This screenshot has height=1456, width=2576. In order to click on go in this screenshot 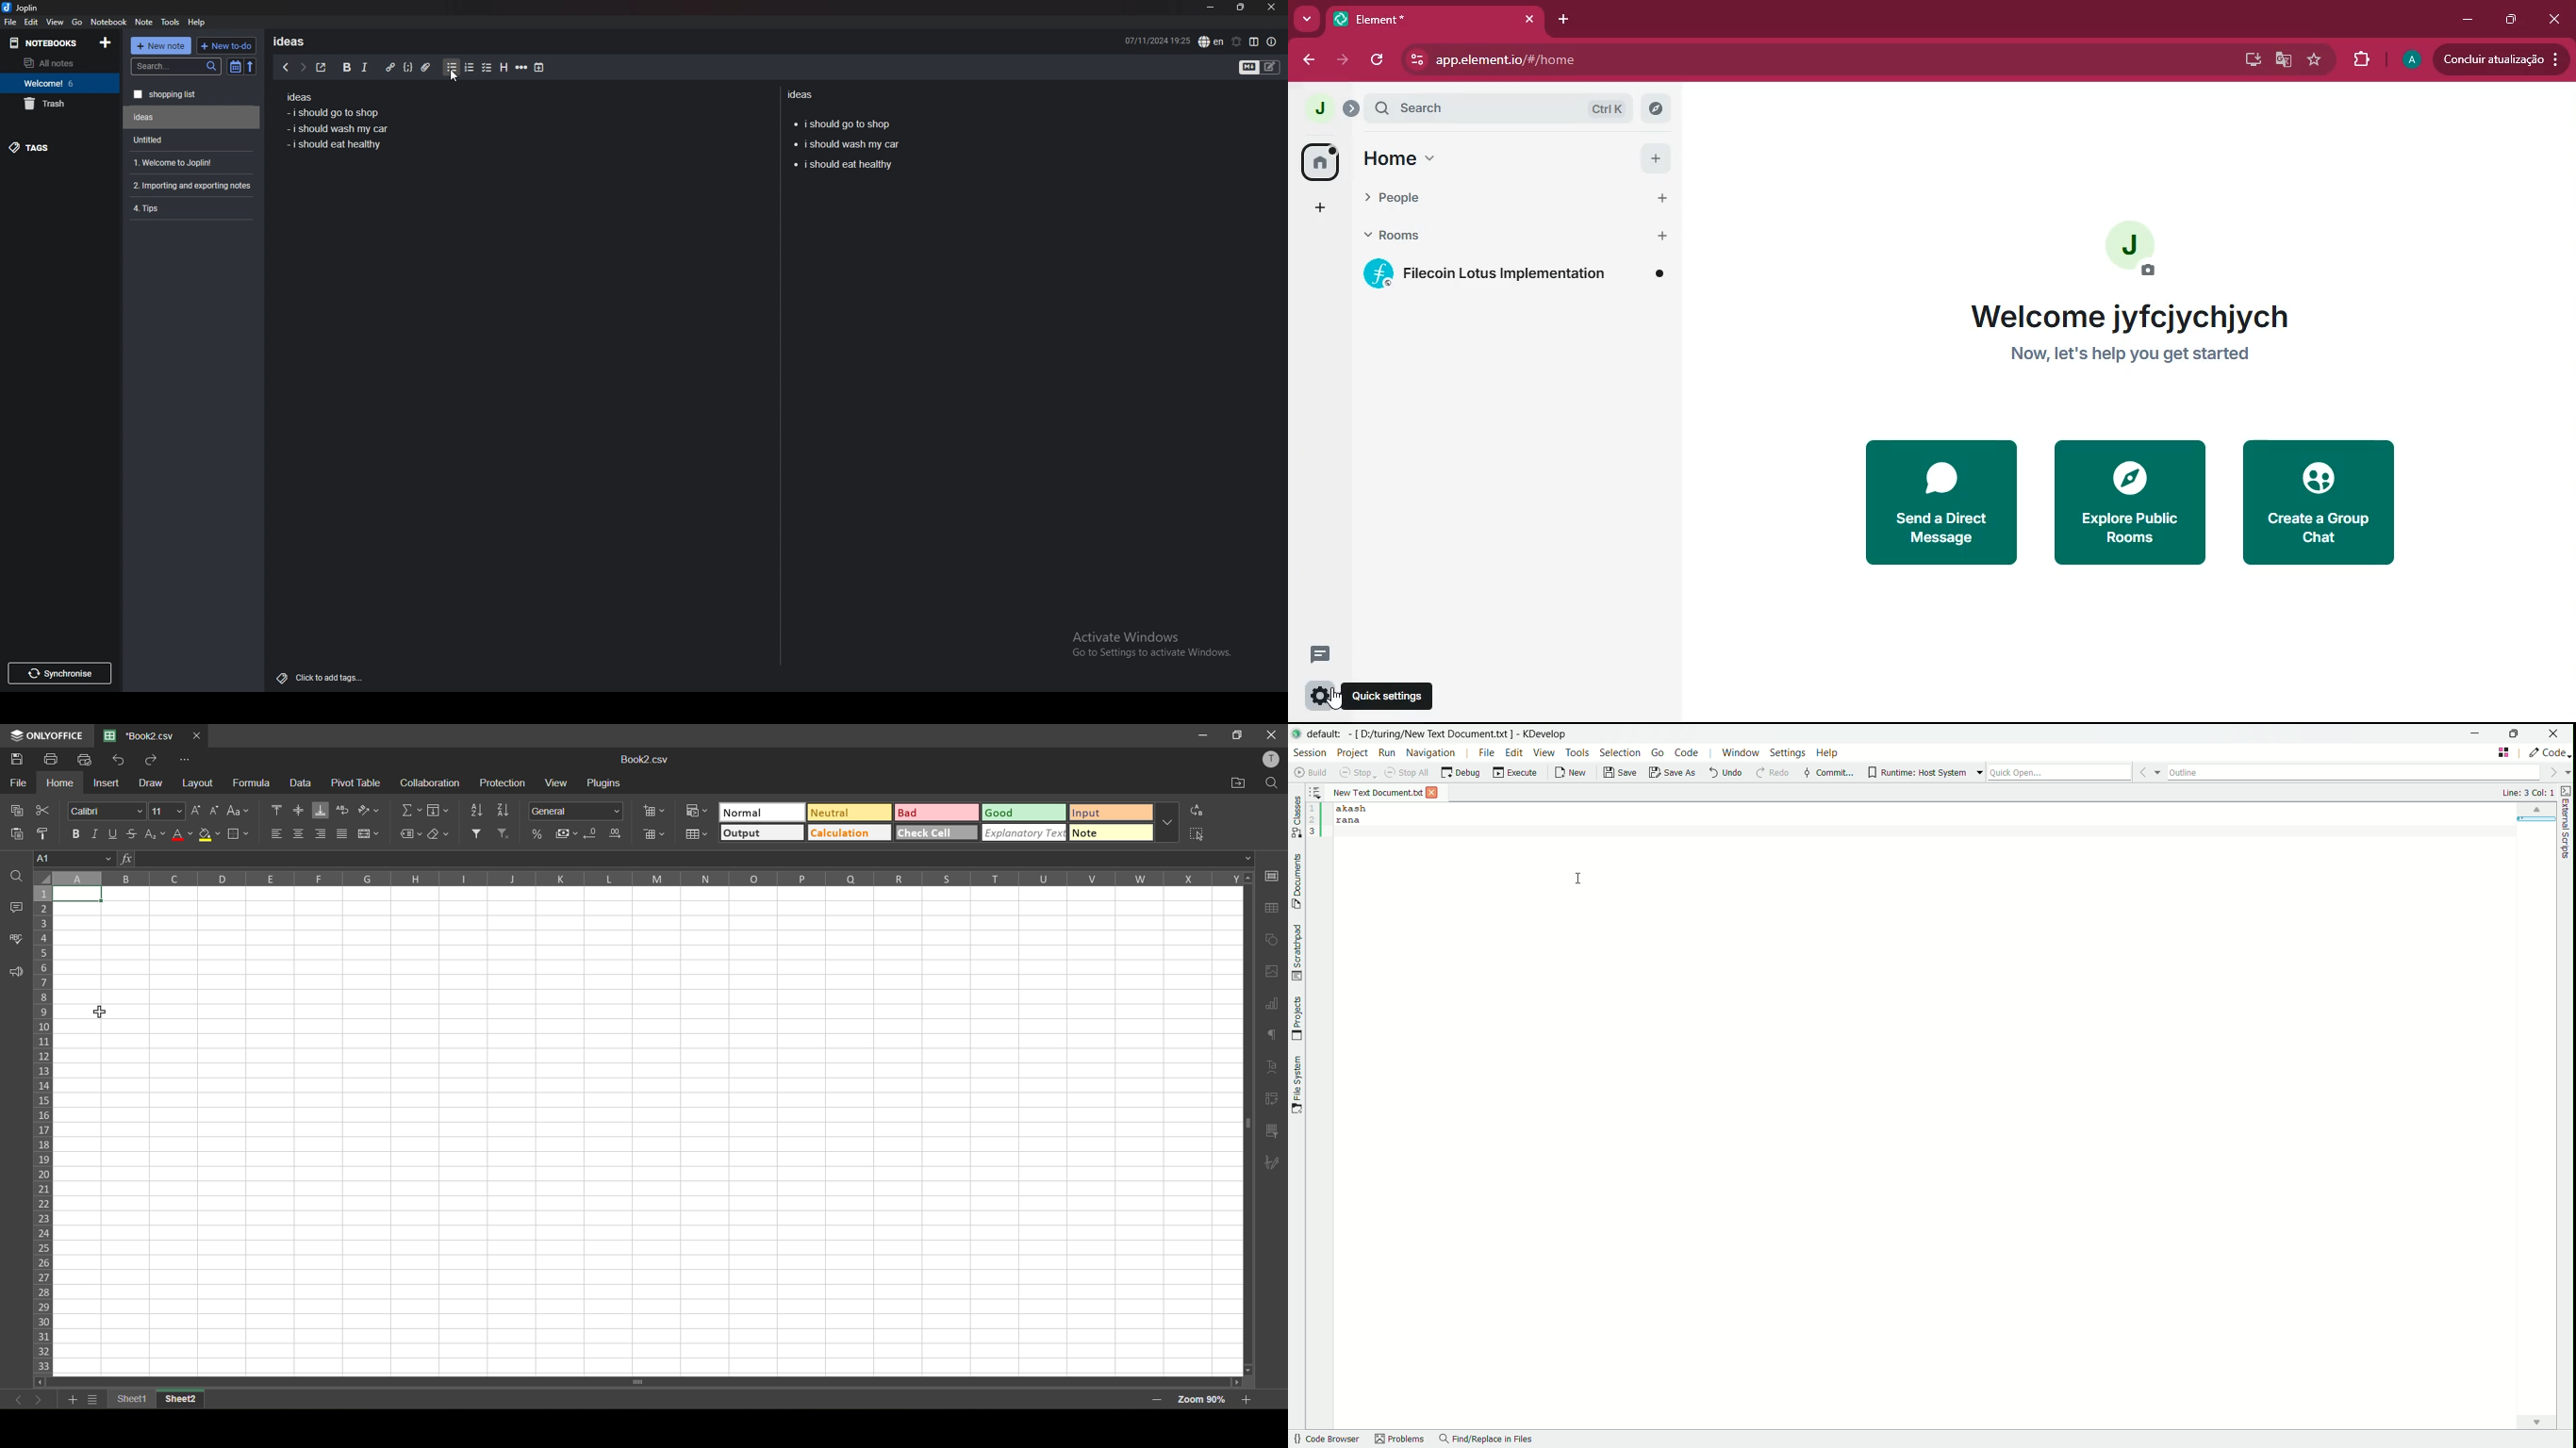, I will do `click(77, 21)`.